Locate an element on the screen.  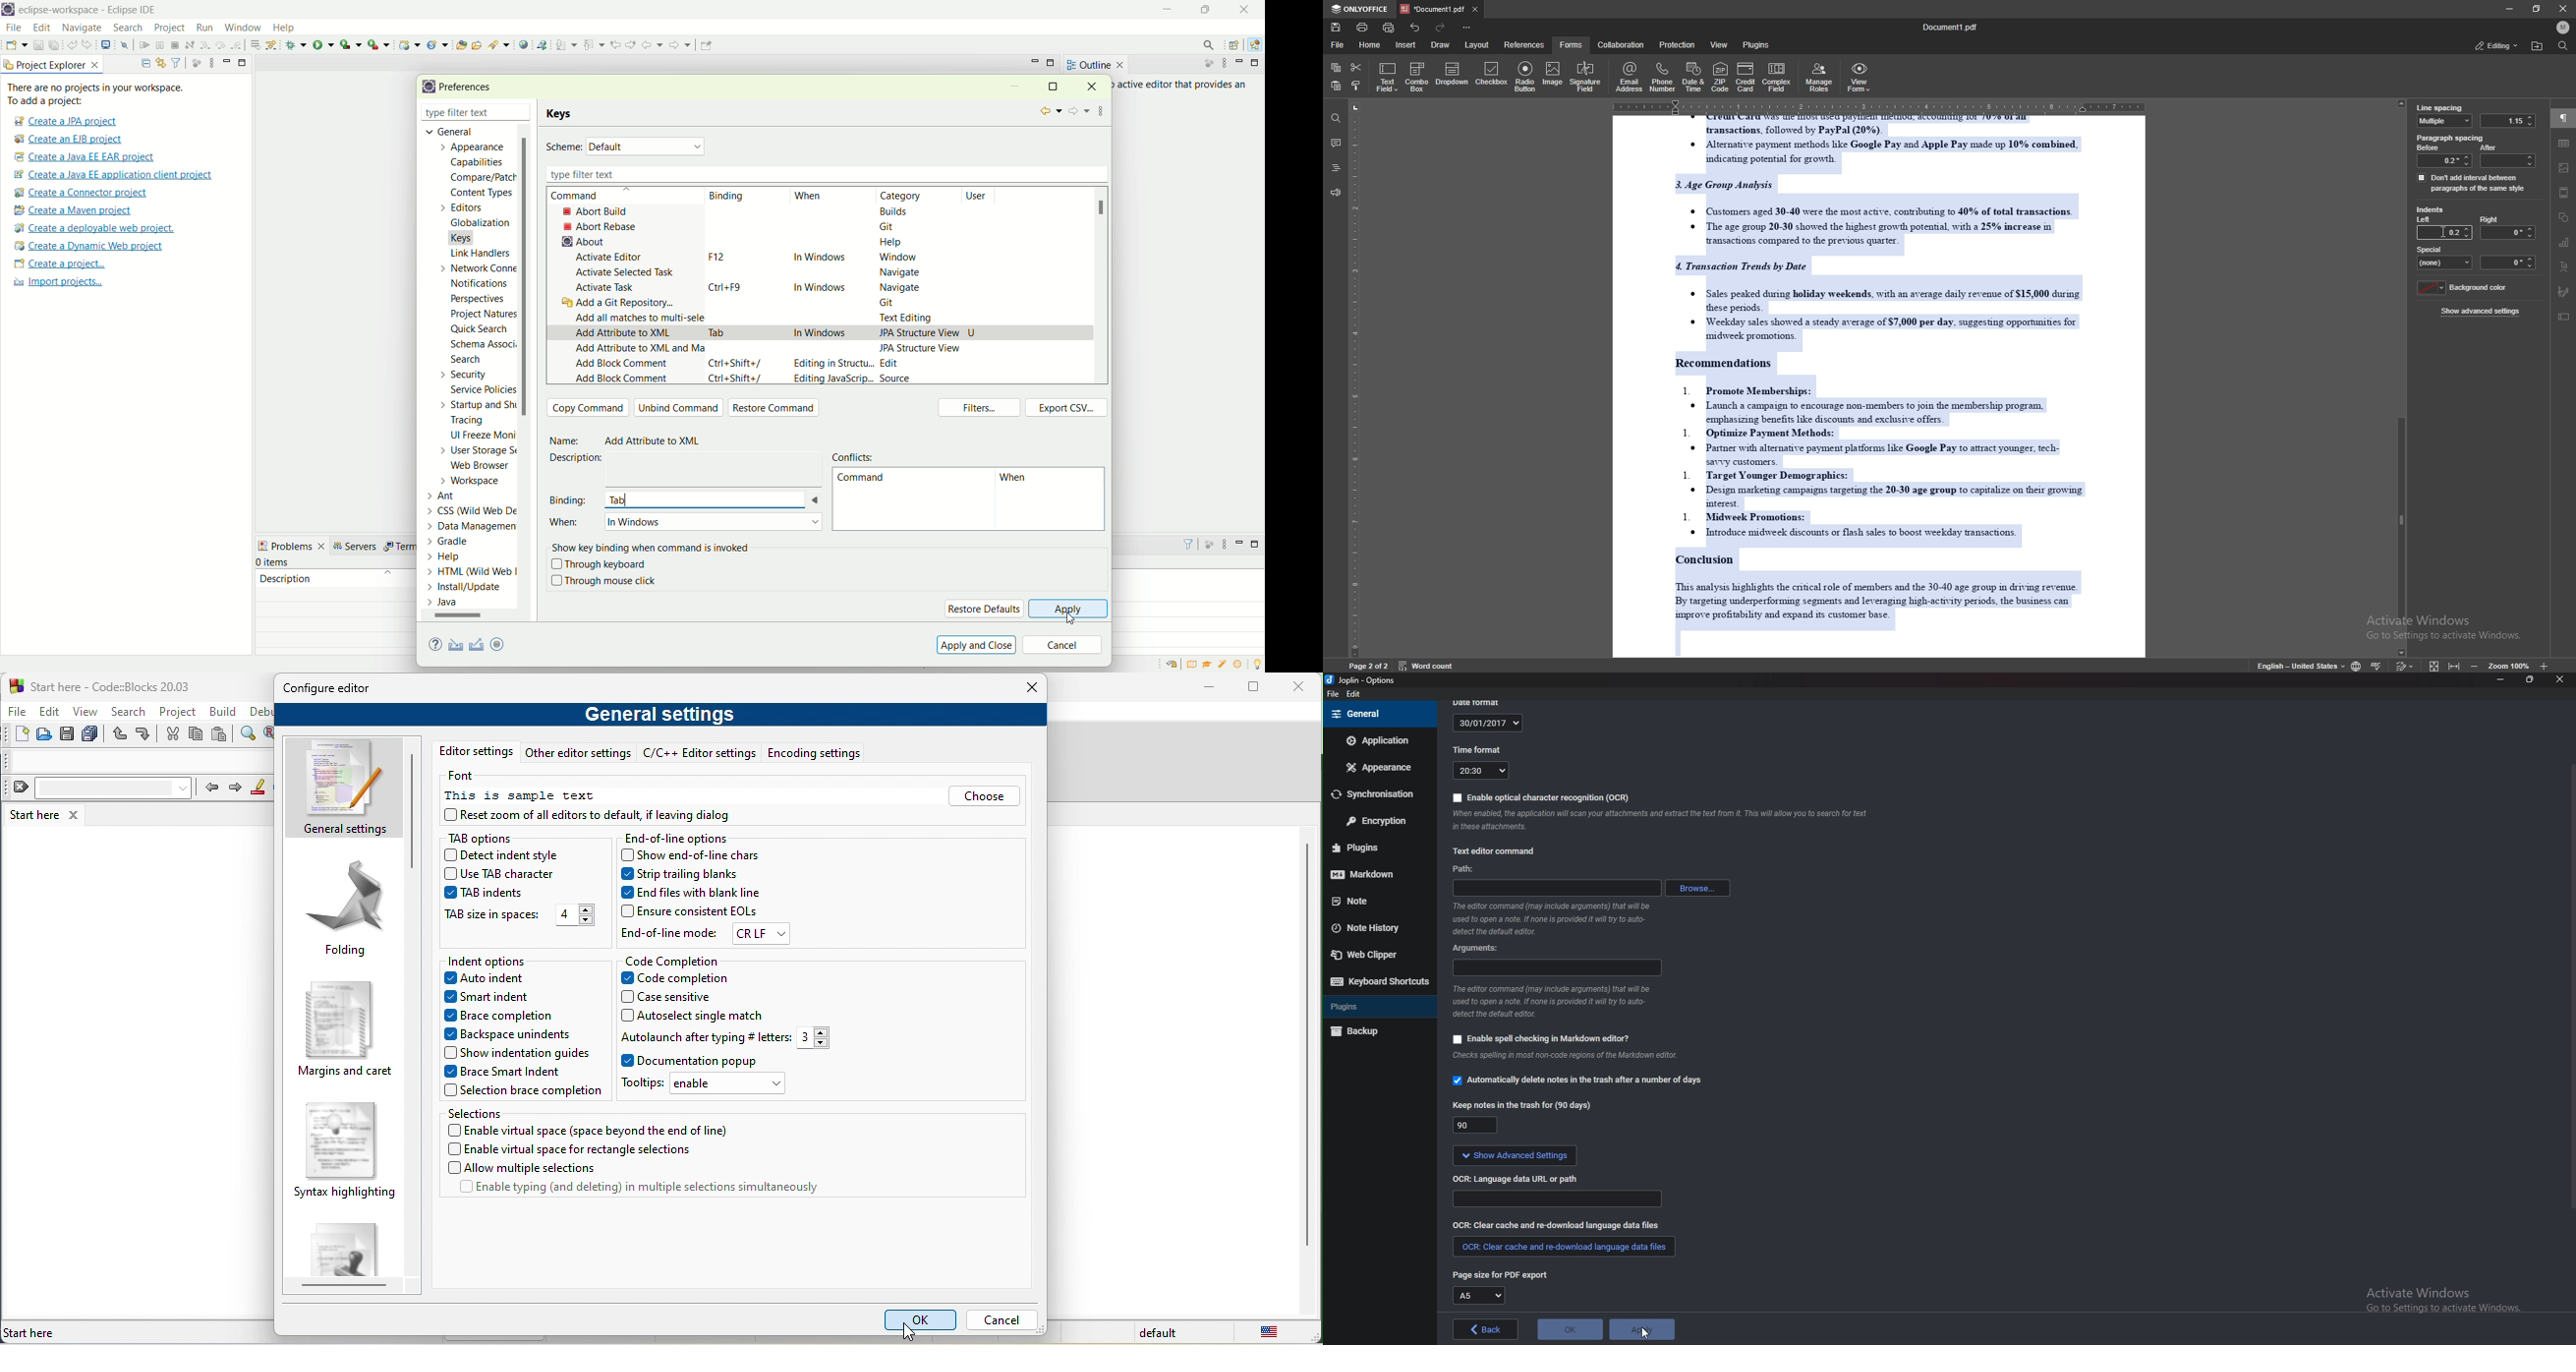
indents is located at coordinates (2430, 210).